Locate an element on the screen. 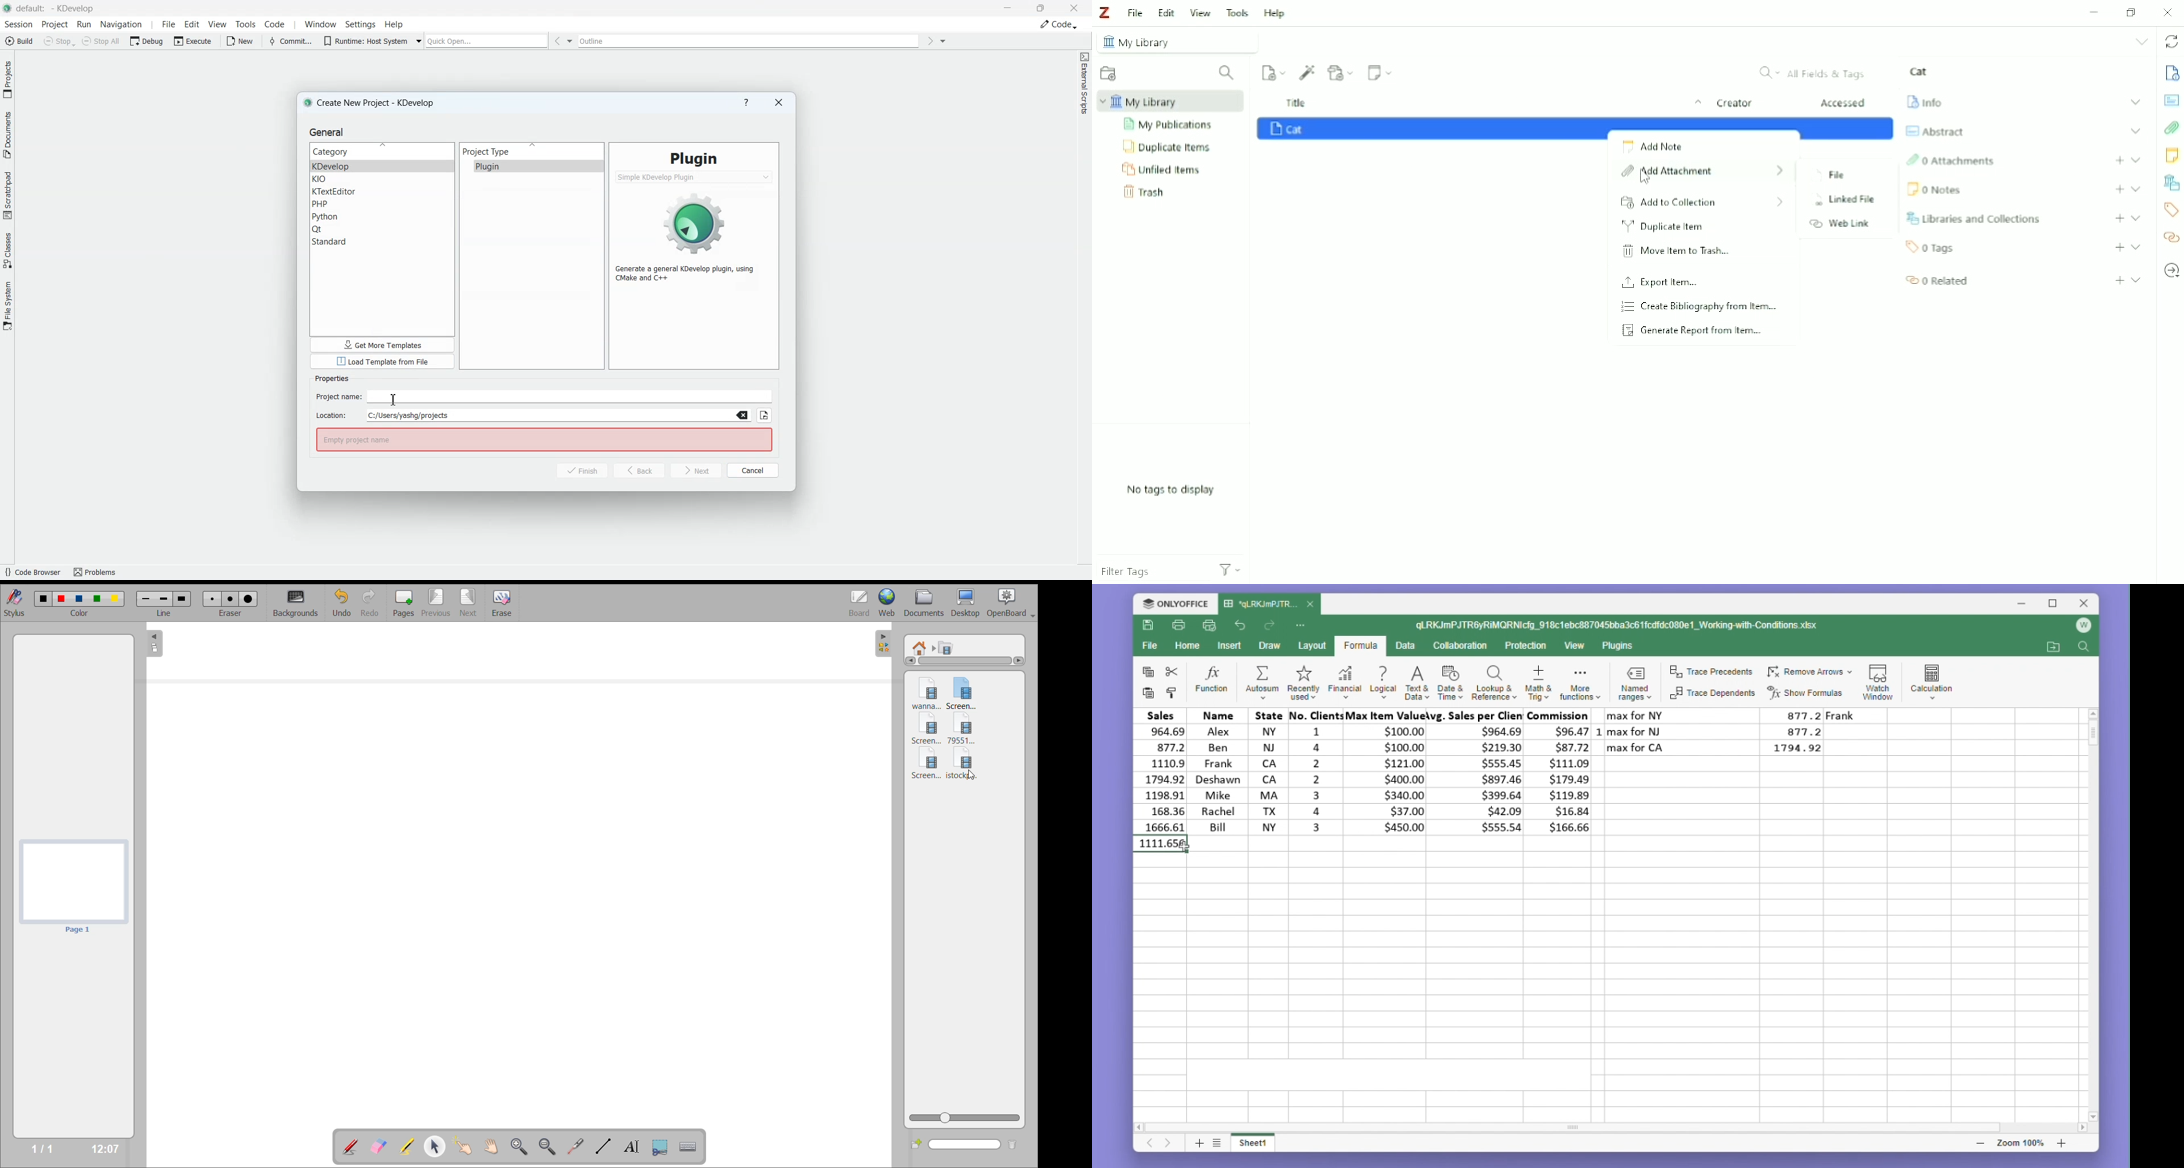 This screenshot has width=2184, height=1176. Abstract is located at coordinates (2171, 99).